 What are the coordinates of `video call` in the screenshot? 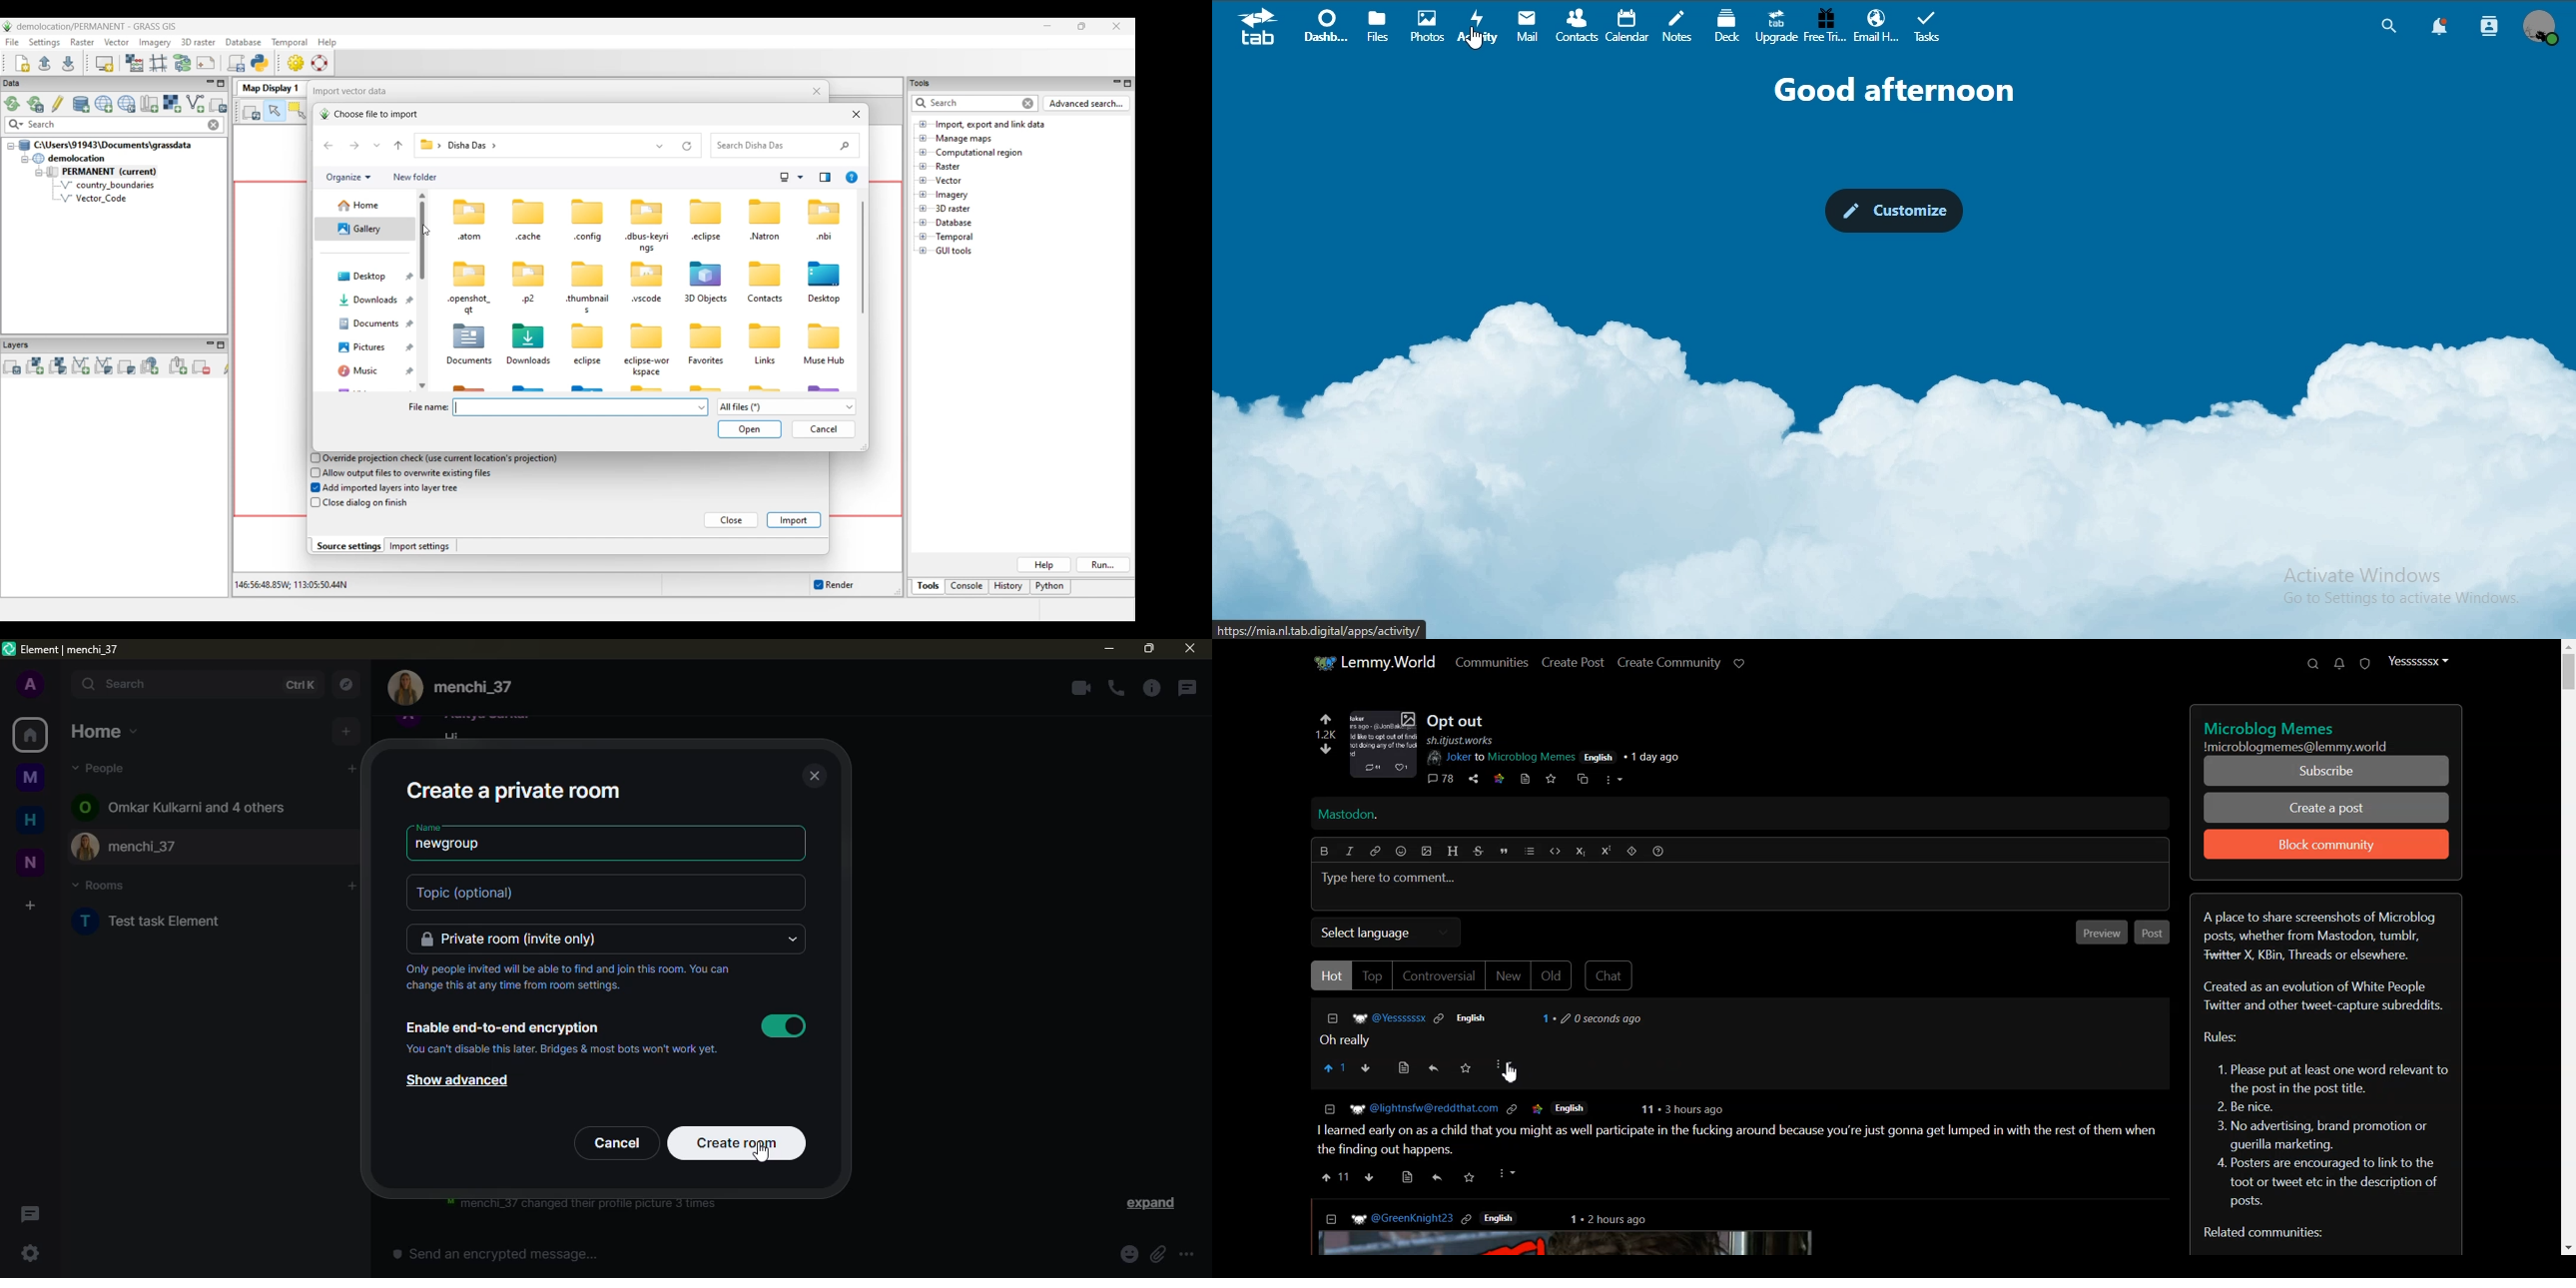 It's located at (1081, 688).